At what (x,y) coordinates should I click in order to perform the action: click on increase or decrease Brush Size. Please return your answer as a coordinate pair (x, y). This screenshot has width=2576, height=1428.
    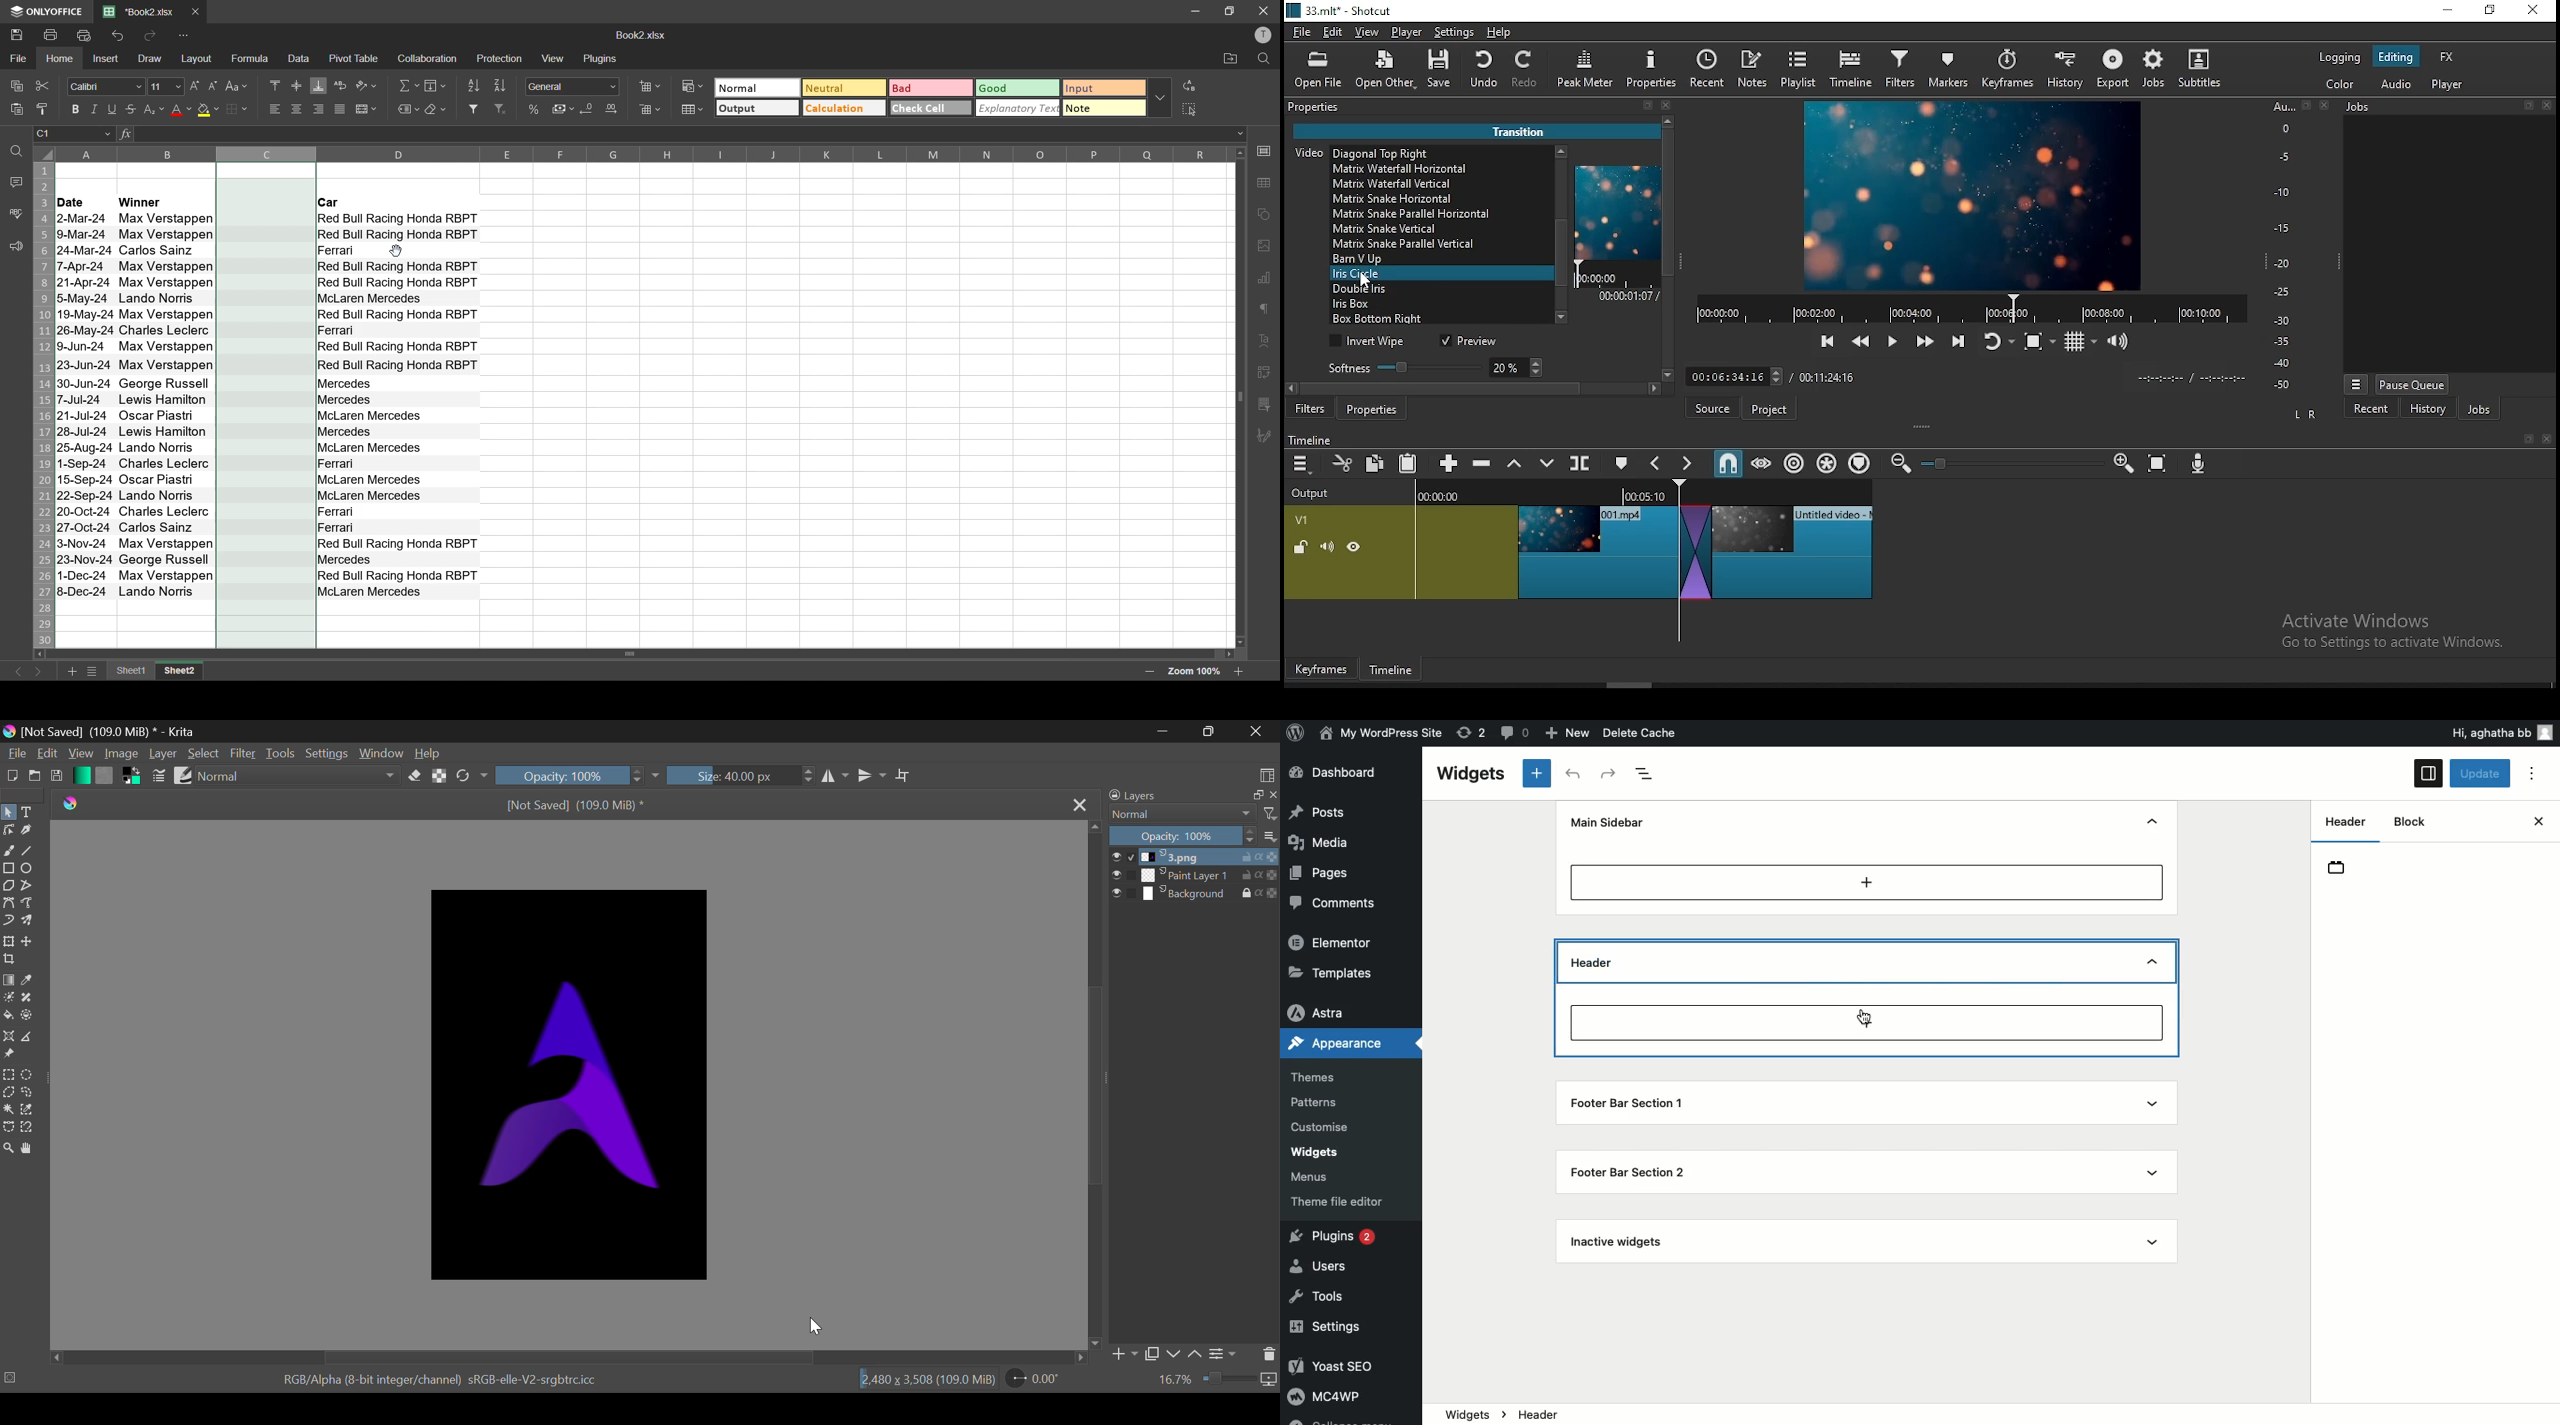
    Looking at the image, I should click on (809, 777).